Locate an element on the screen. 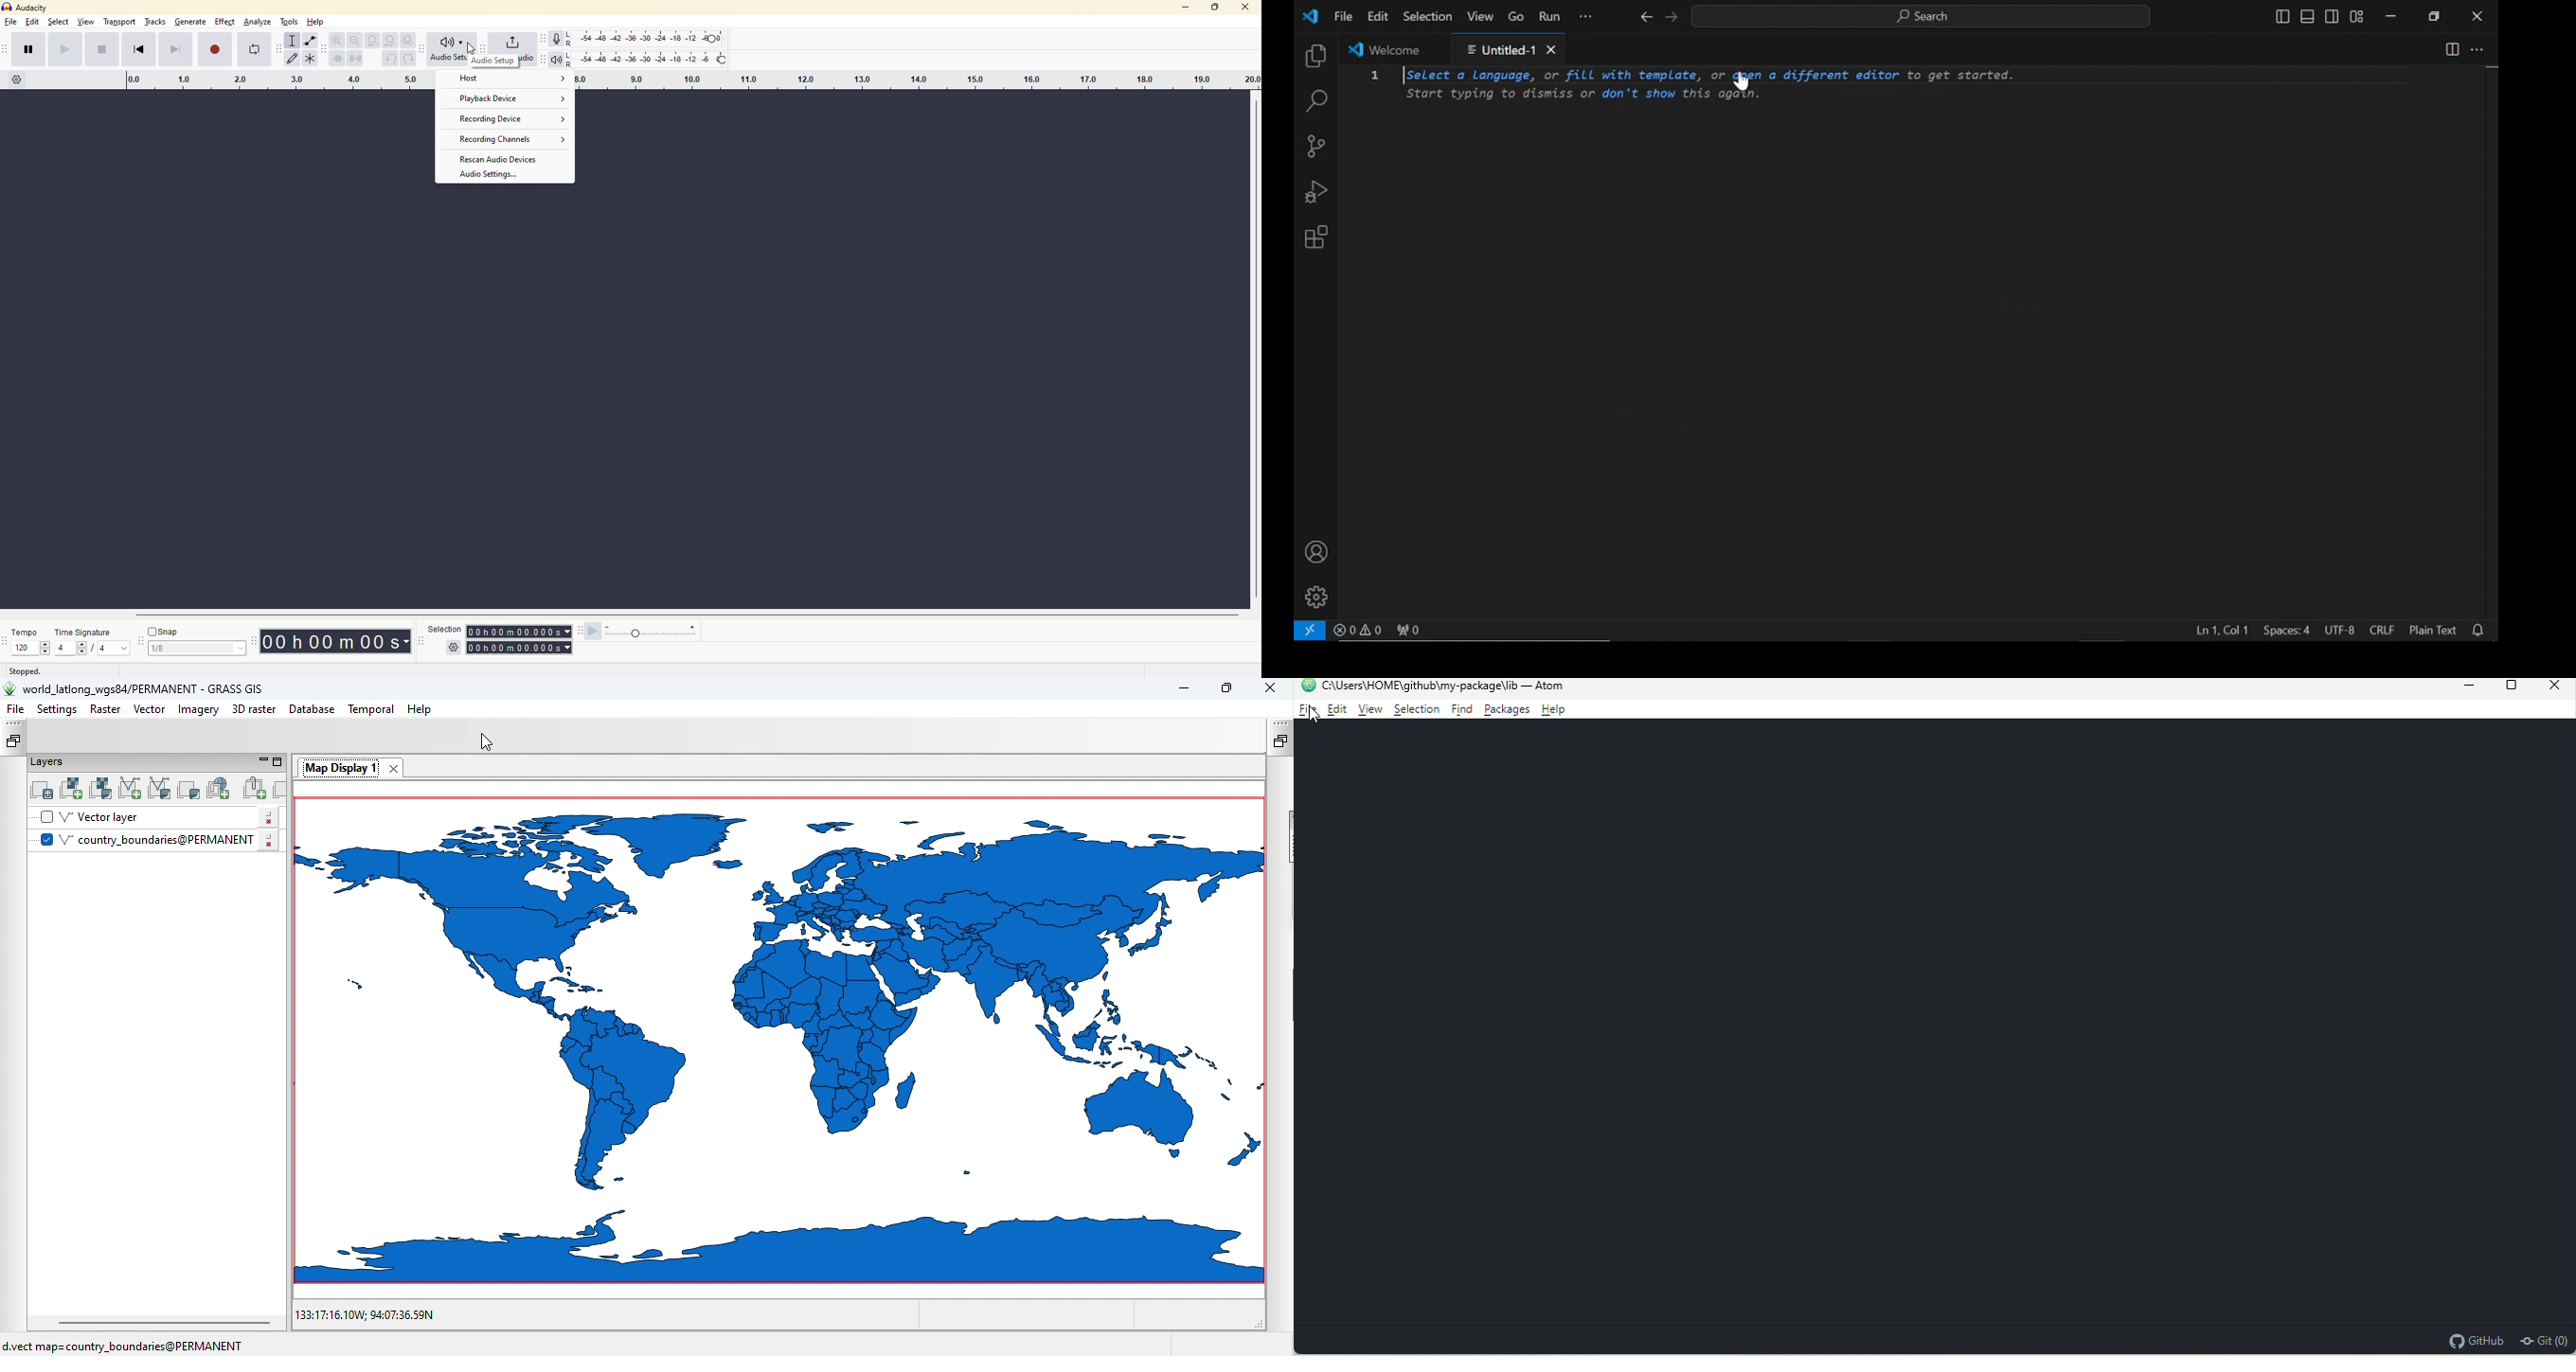  manage is located at coordinates (1316, 598).